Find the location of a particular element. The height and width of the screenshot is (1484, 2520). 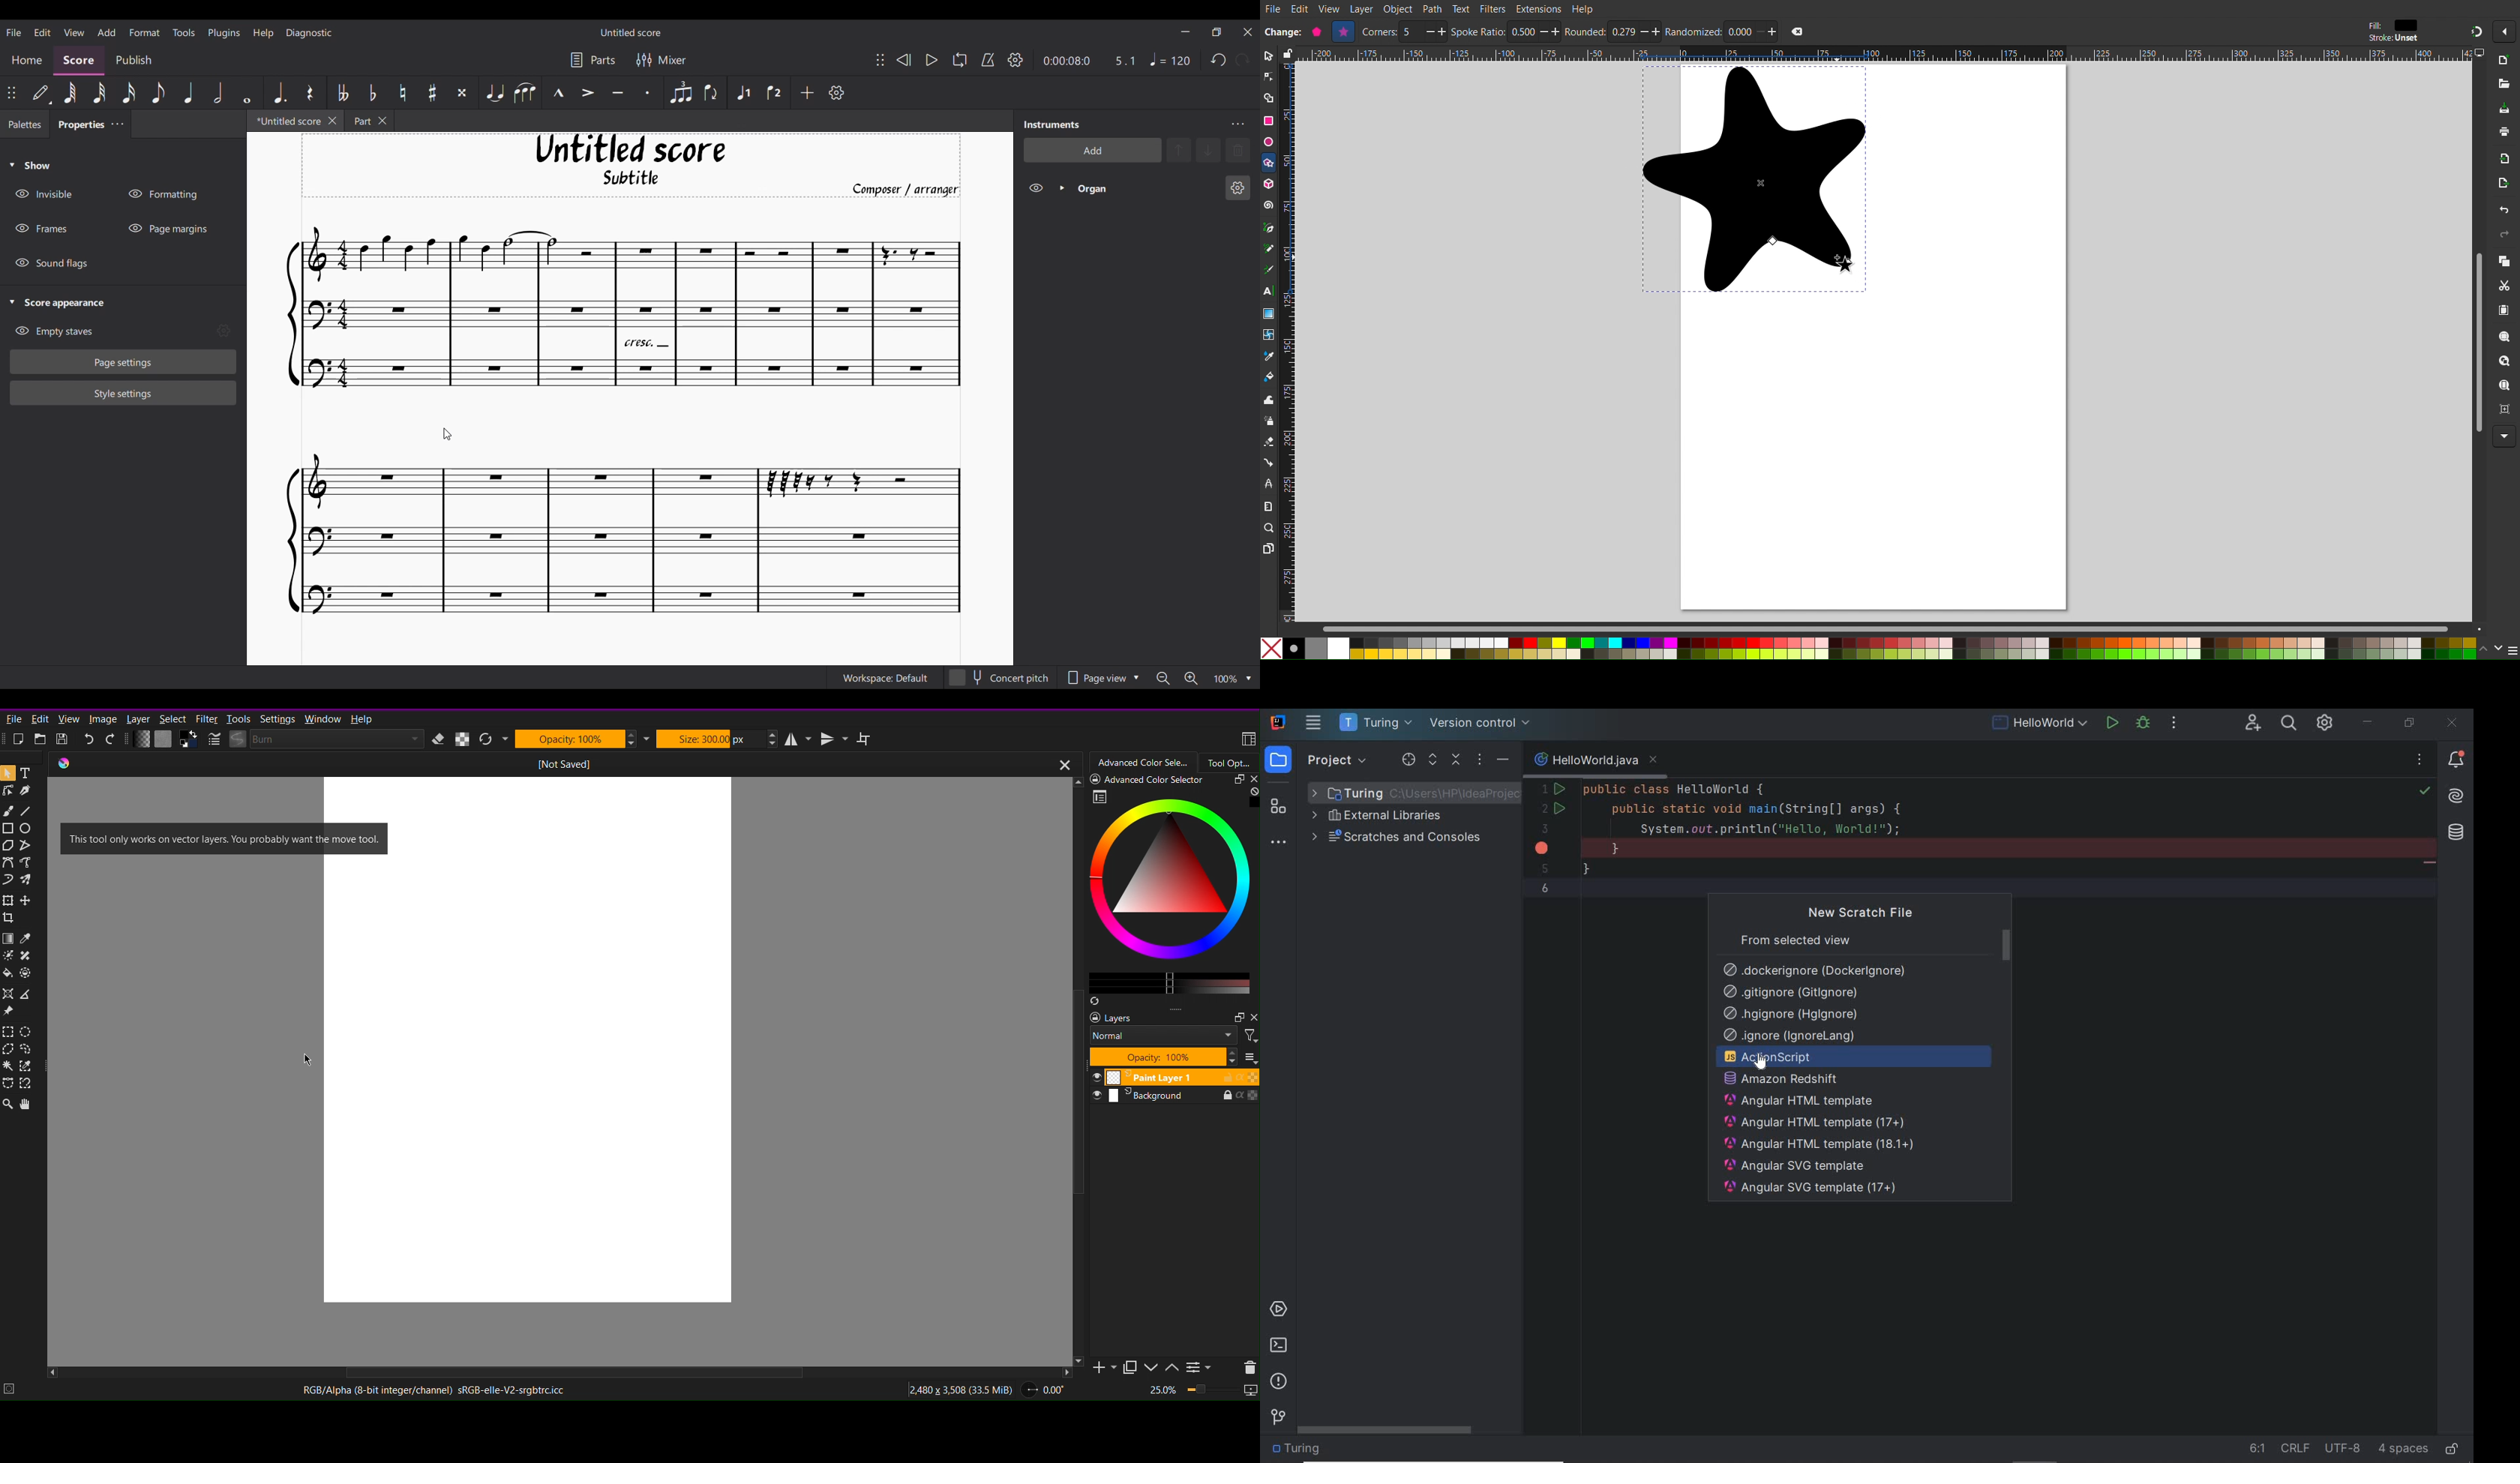

Zoom is located at coordinates (1201, 1391).